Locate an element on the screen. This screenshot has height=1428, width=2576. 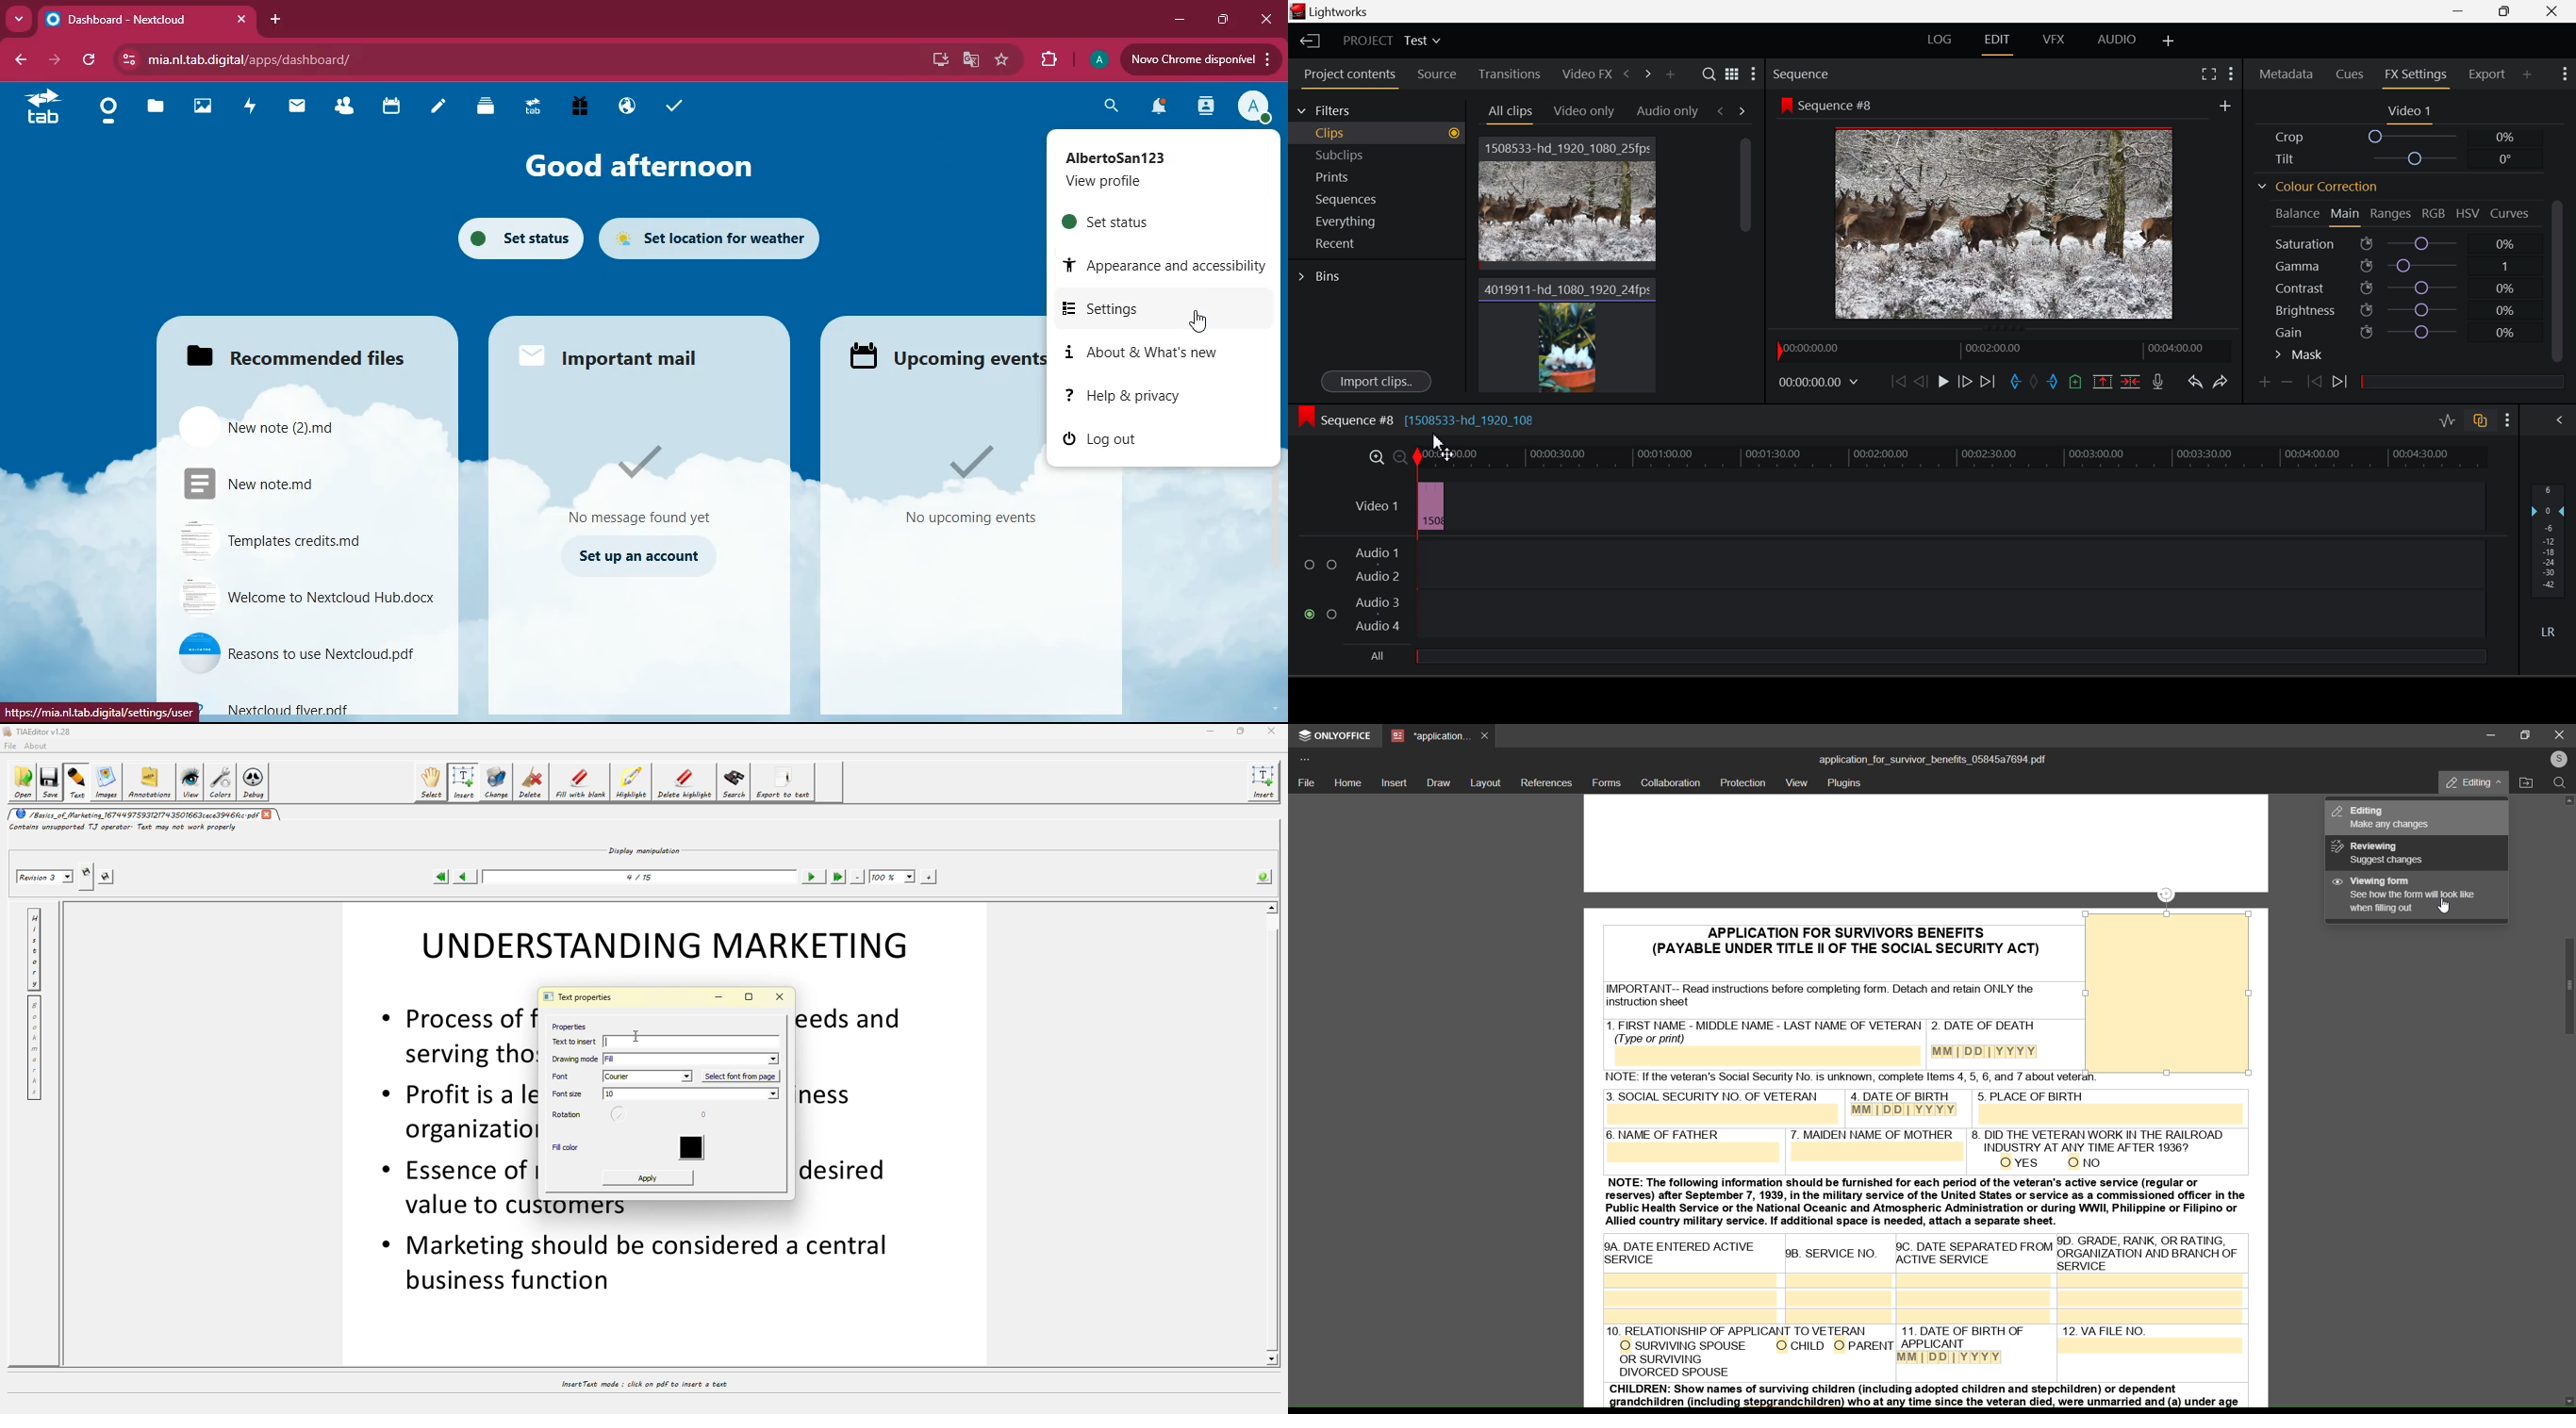
collaboration is located at coordinates (1670, 783).